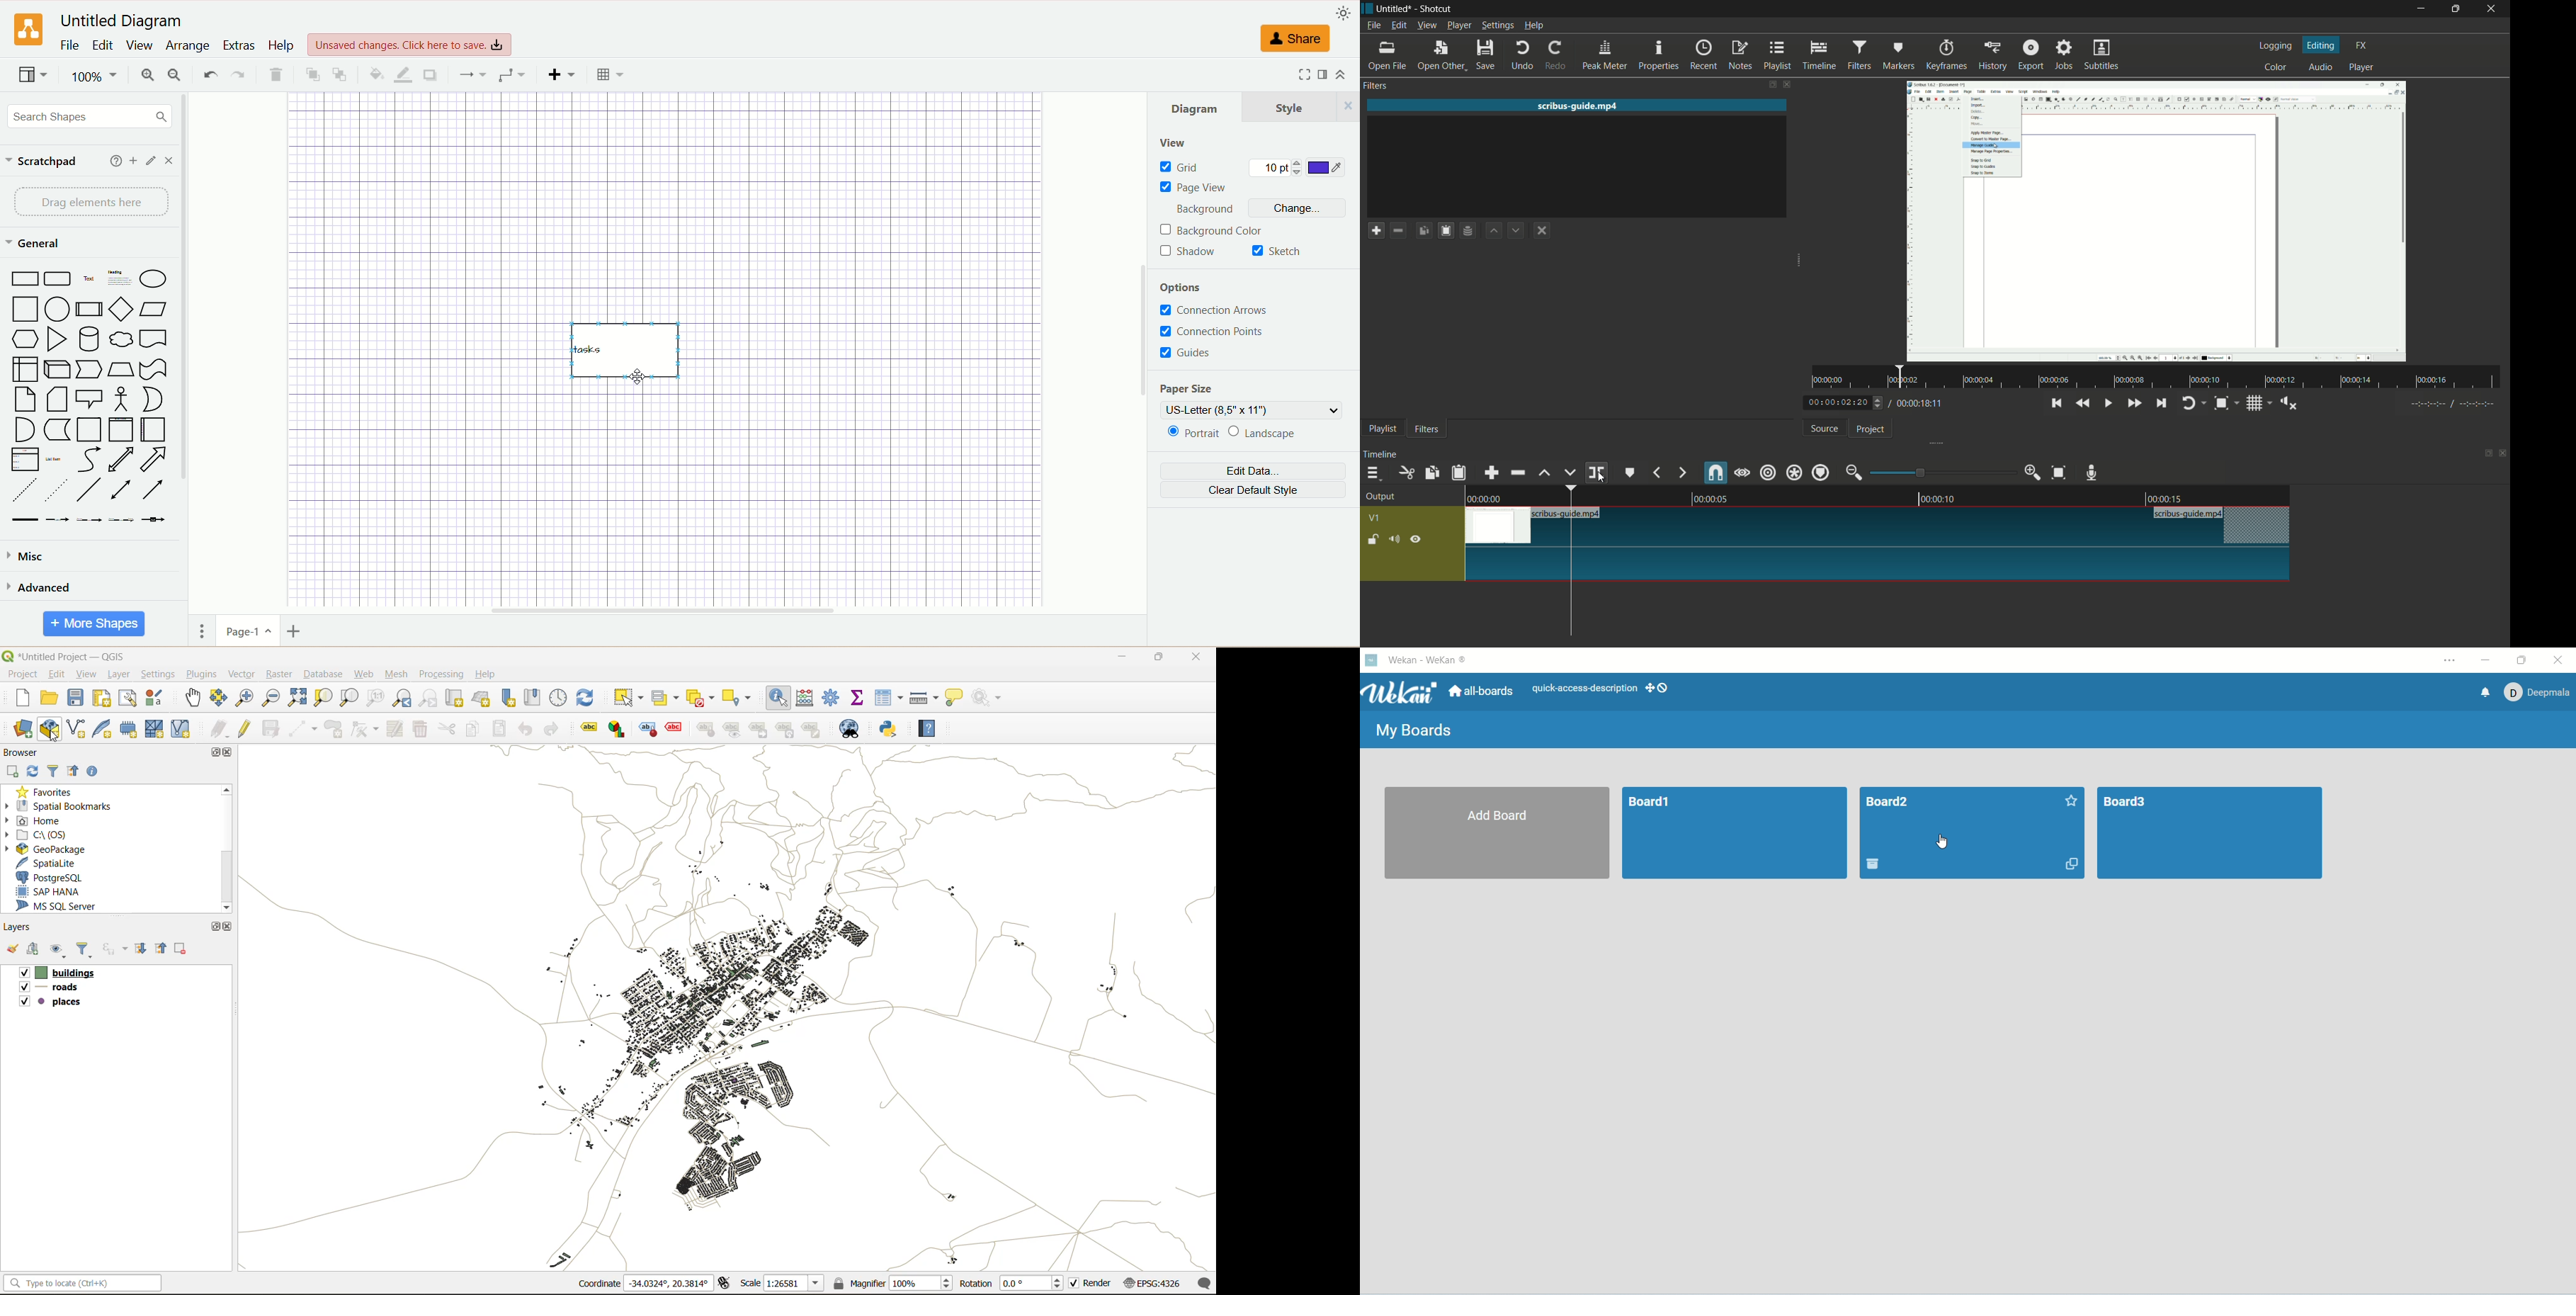  I want to click on add, so click(35, 950).